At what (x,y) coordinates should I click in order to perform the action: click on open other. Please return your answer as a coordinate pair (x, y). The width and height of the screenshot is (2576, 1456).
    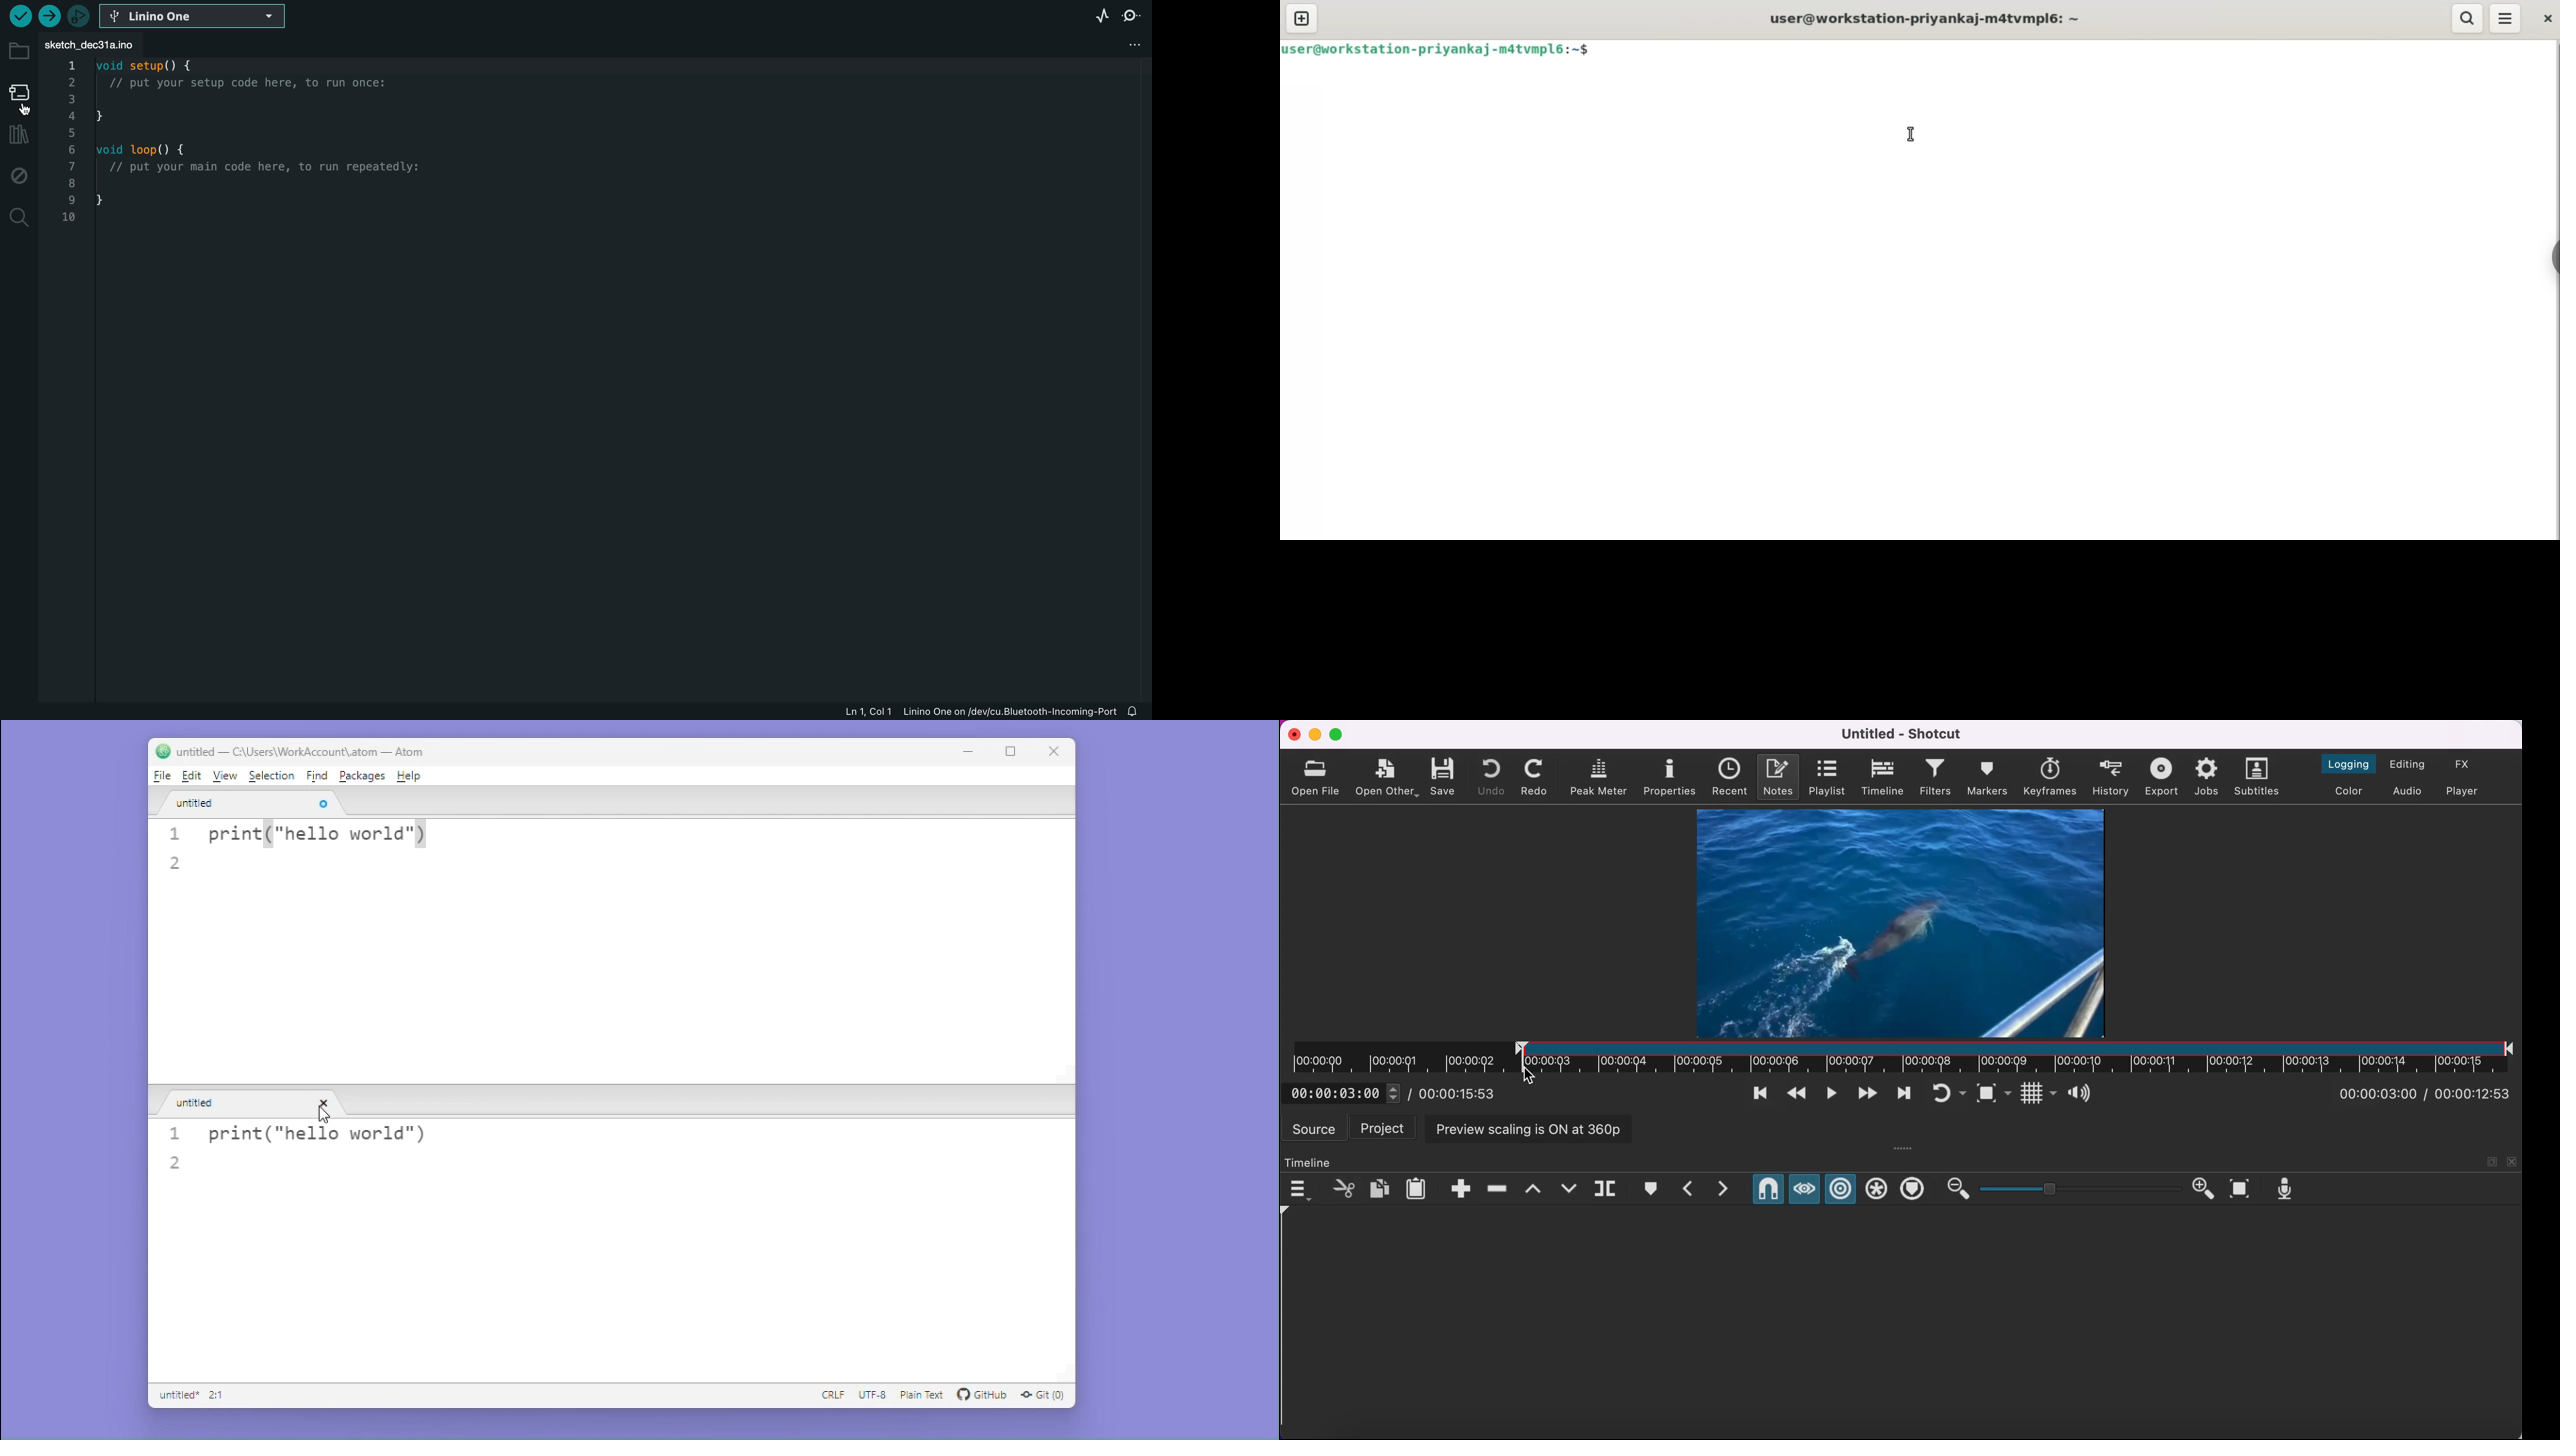
    Looking at the image, I should click on (1388, 778).